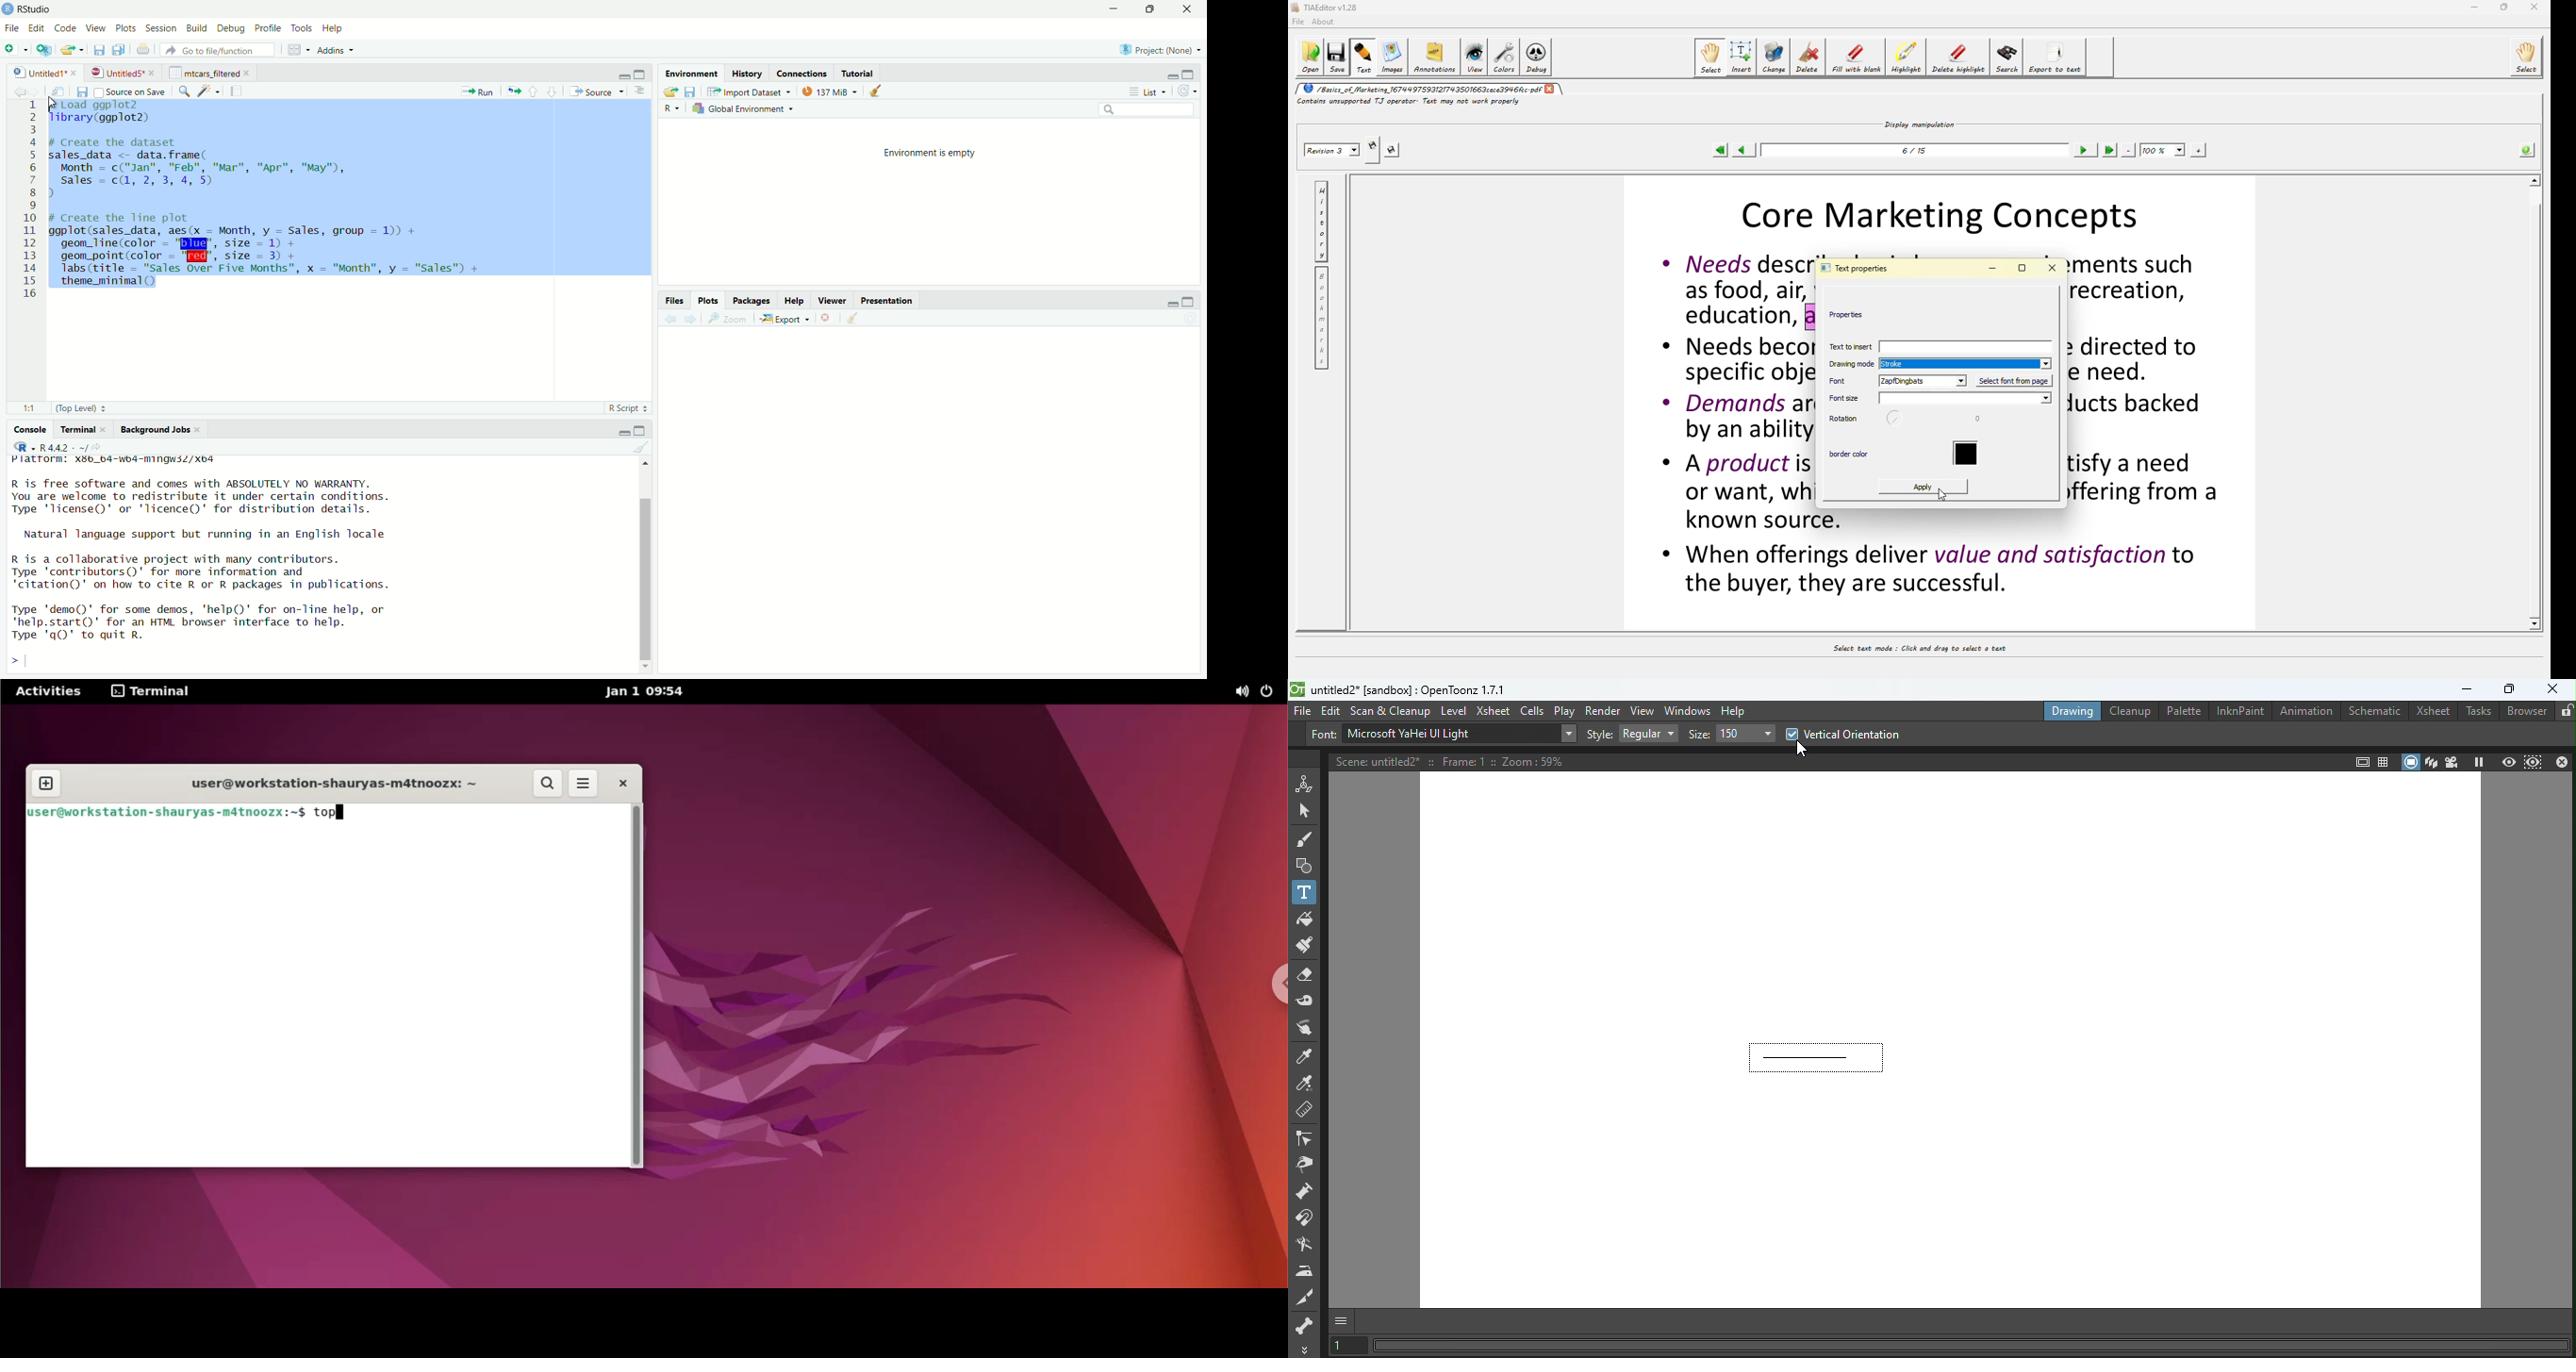 This screenshot has height=1372, width=2576. What do you see at coordinates (1155, 9) in the screenshot?
I see `maximize` at bounding box center [1155, 9].